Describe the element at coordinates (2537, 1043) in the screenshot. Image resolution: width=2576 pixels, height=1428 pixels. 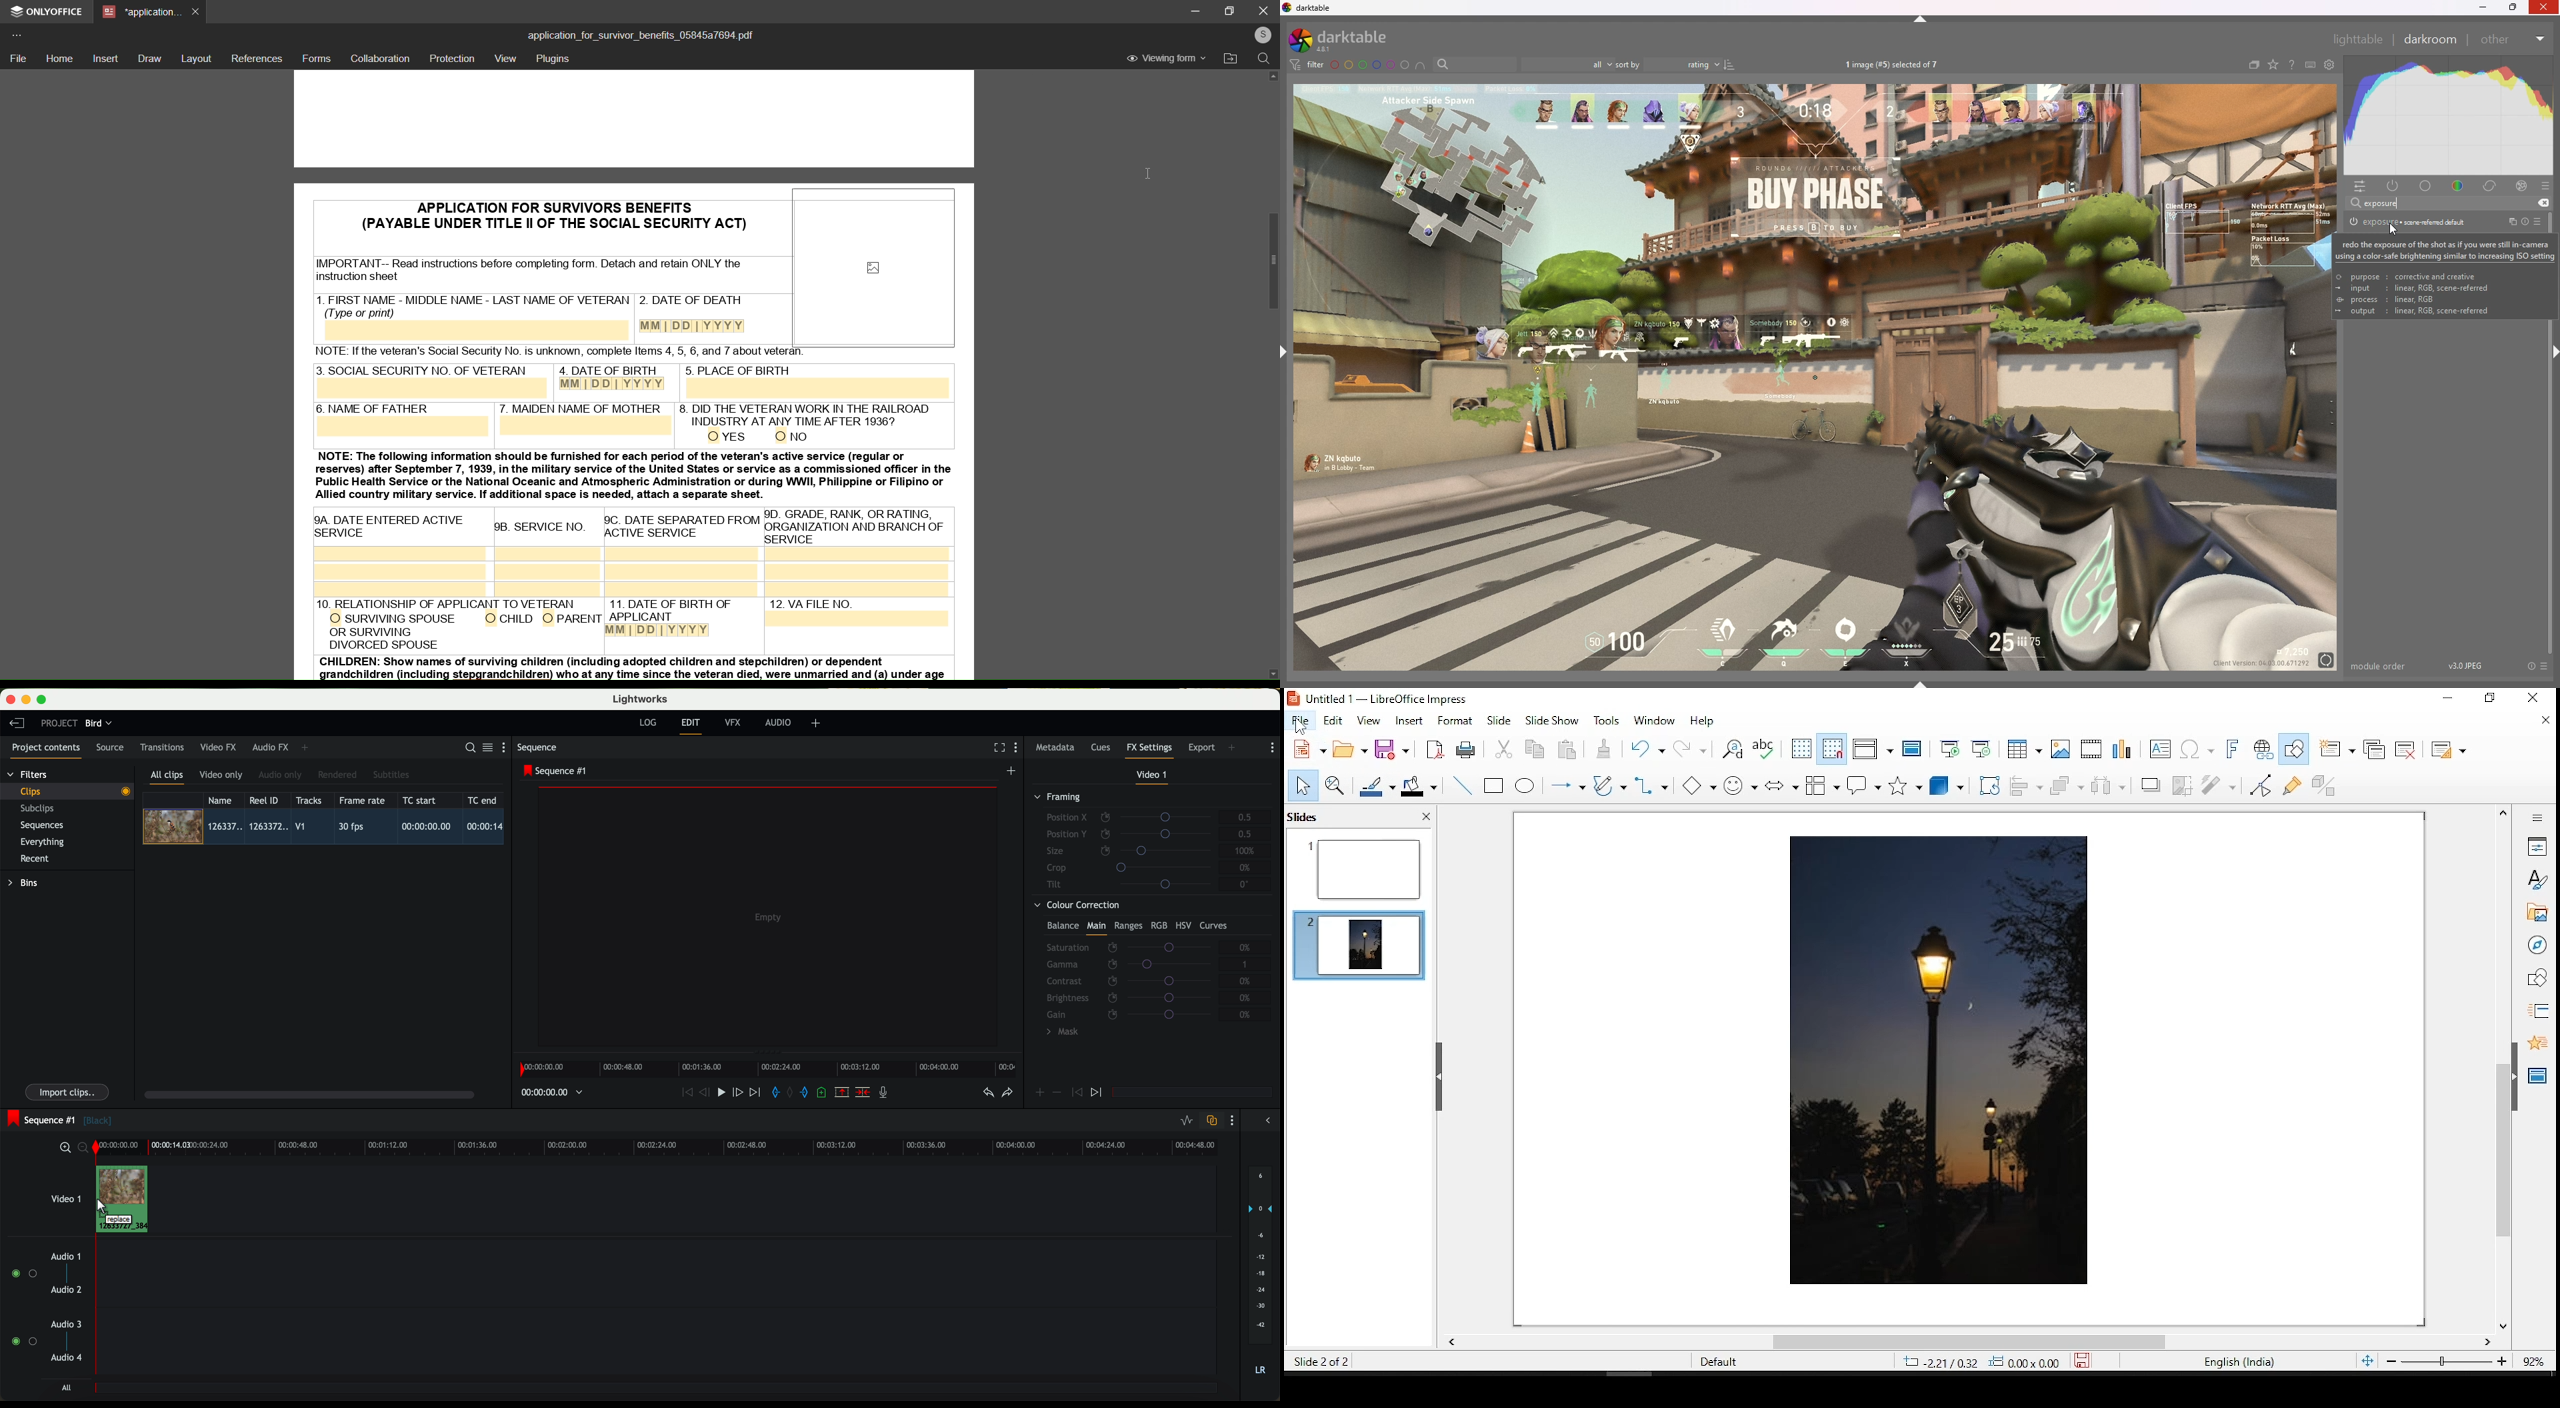
I see `animation` at that location.